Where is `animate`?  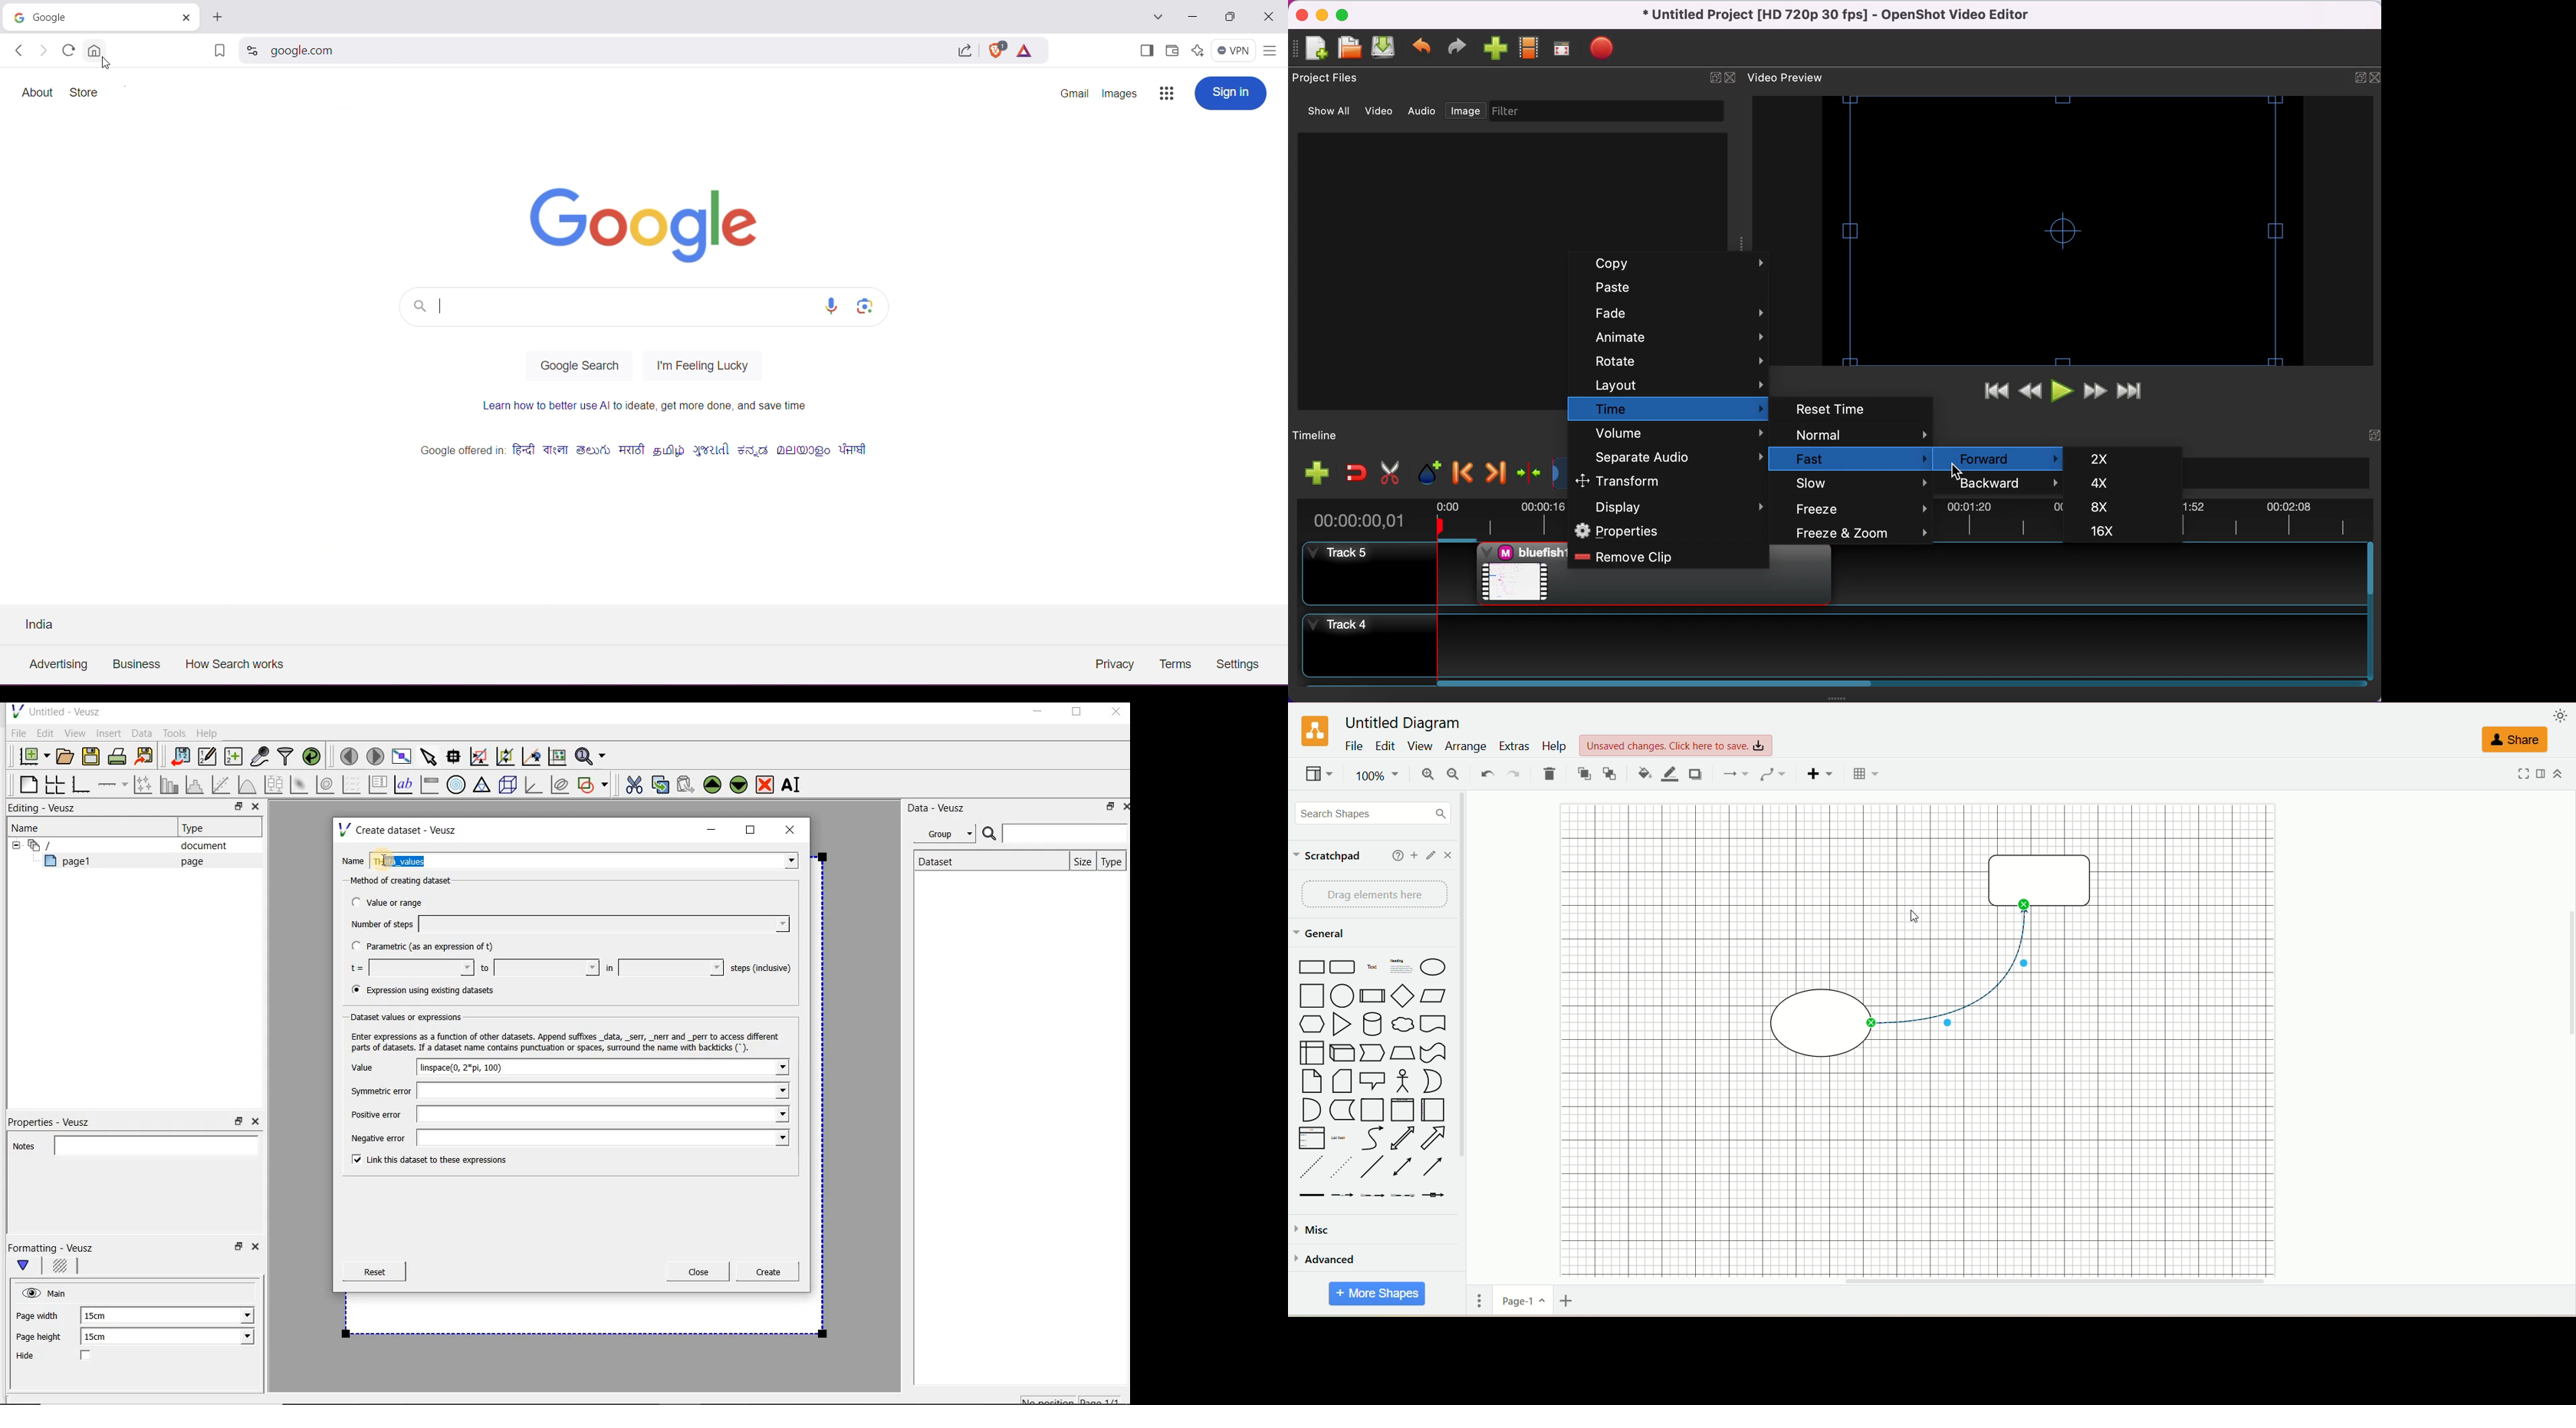
animate is located at coordinates (1678, 339).